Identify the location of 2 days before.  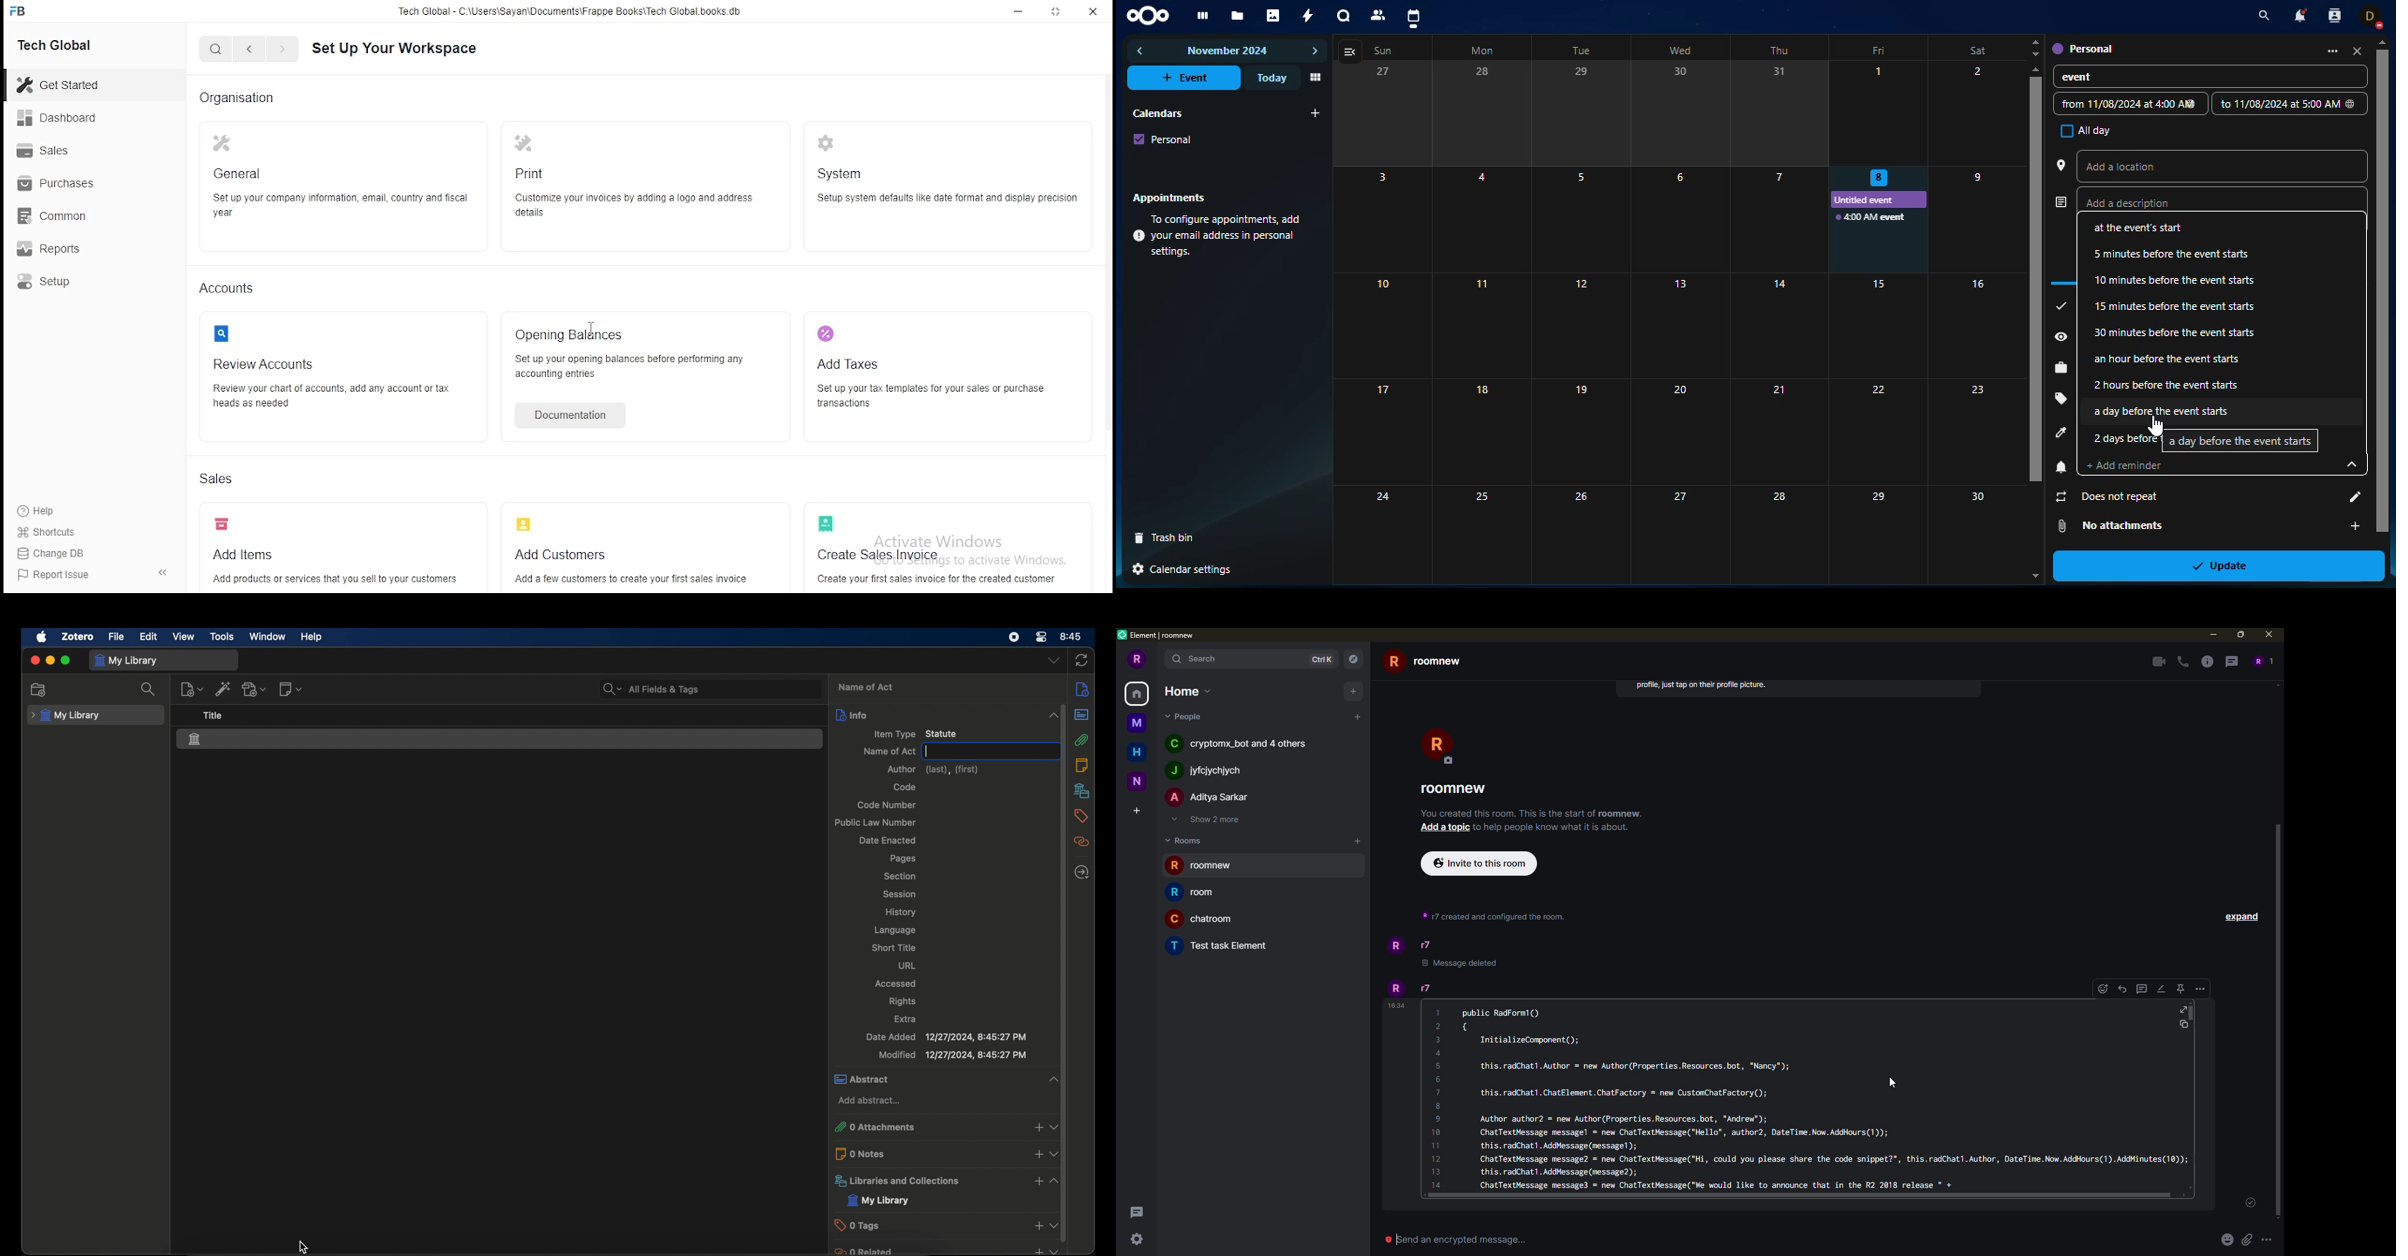
(2124, 439).